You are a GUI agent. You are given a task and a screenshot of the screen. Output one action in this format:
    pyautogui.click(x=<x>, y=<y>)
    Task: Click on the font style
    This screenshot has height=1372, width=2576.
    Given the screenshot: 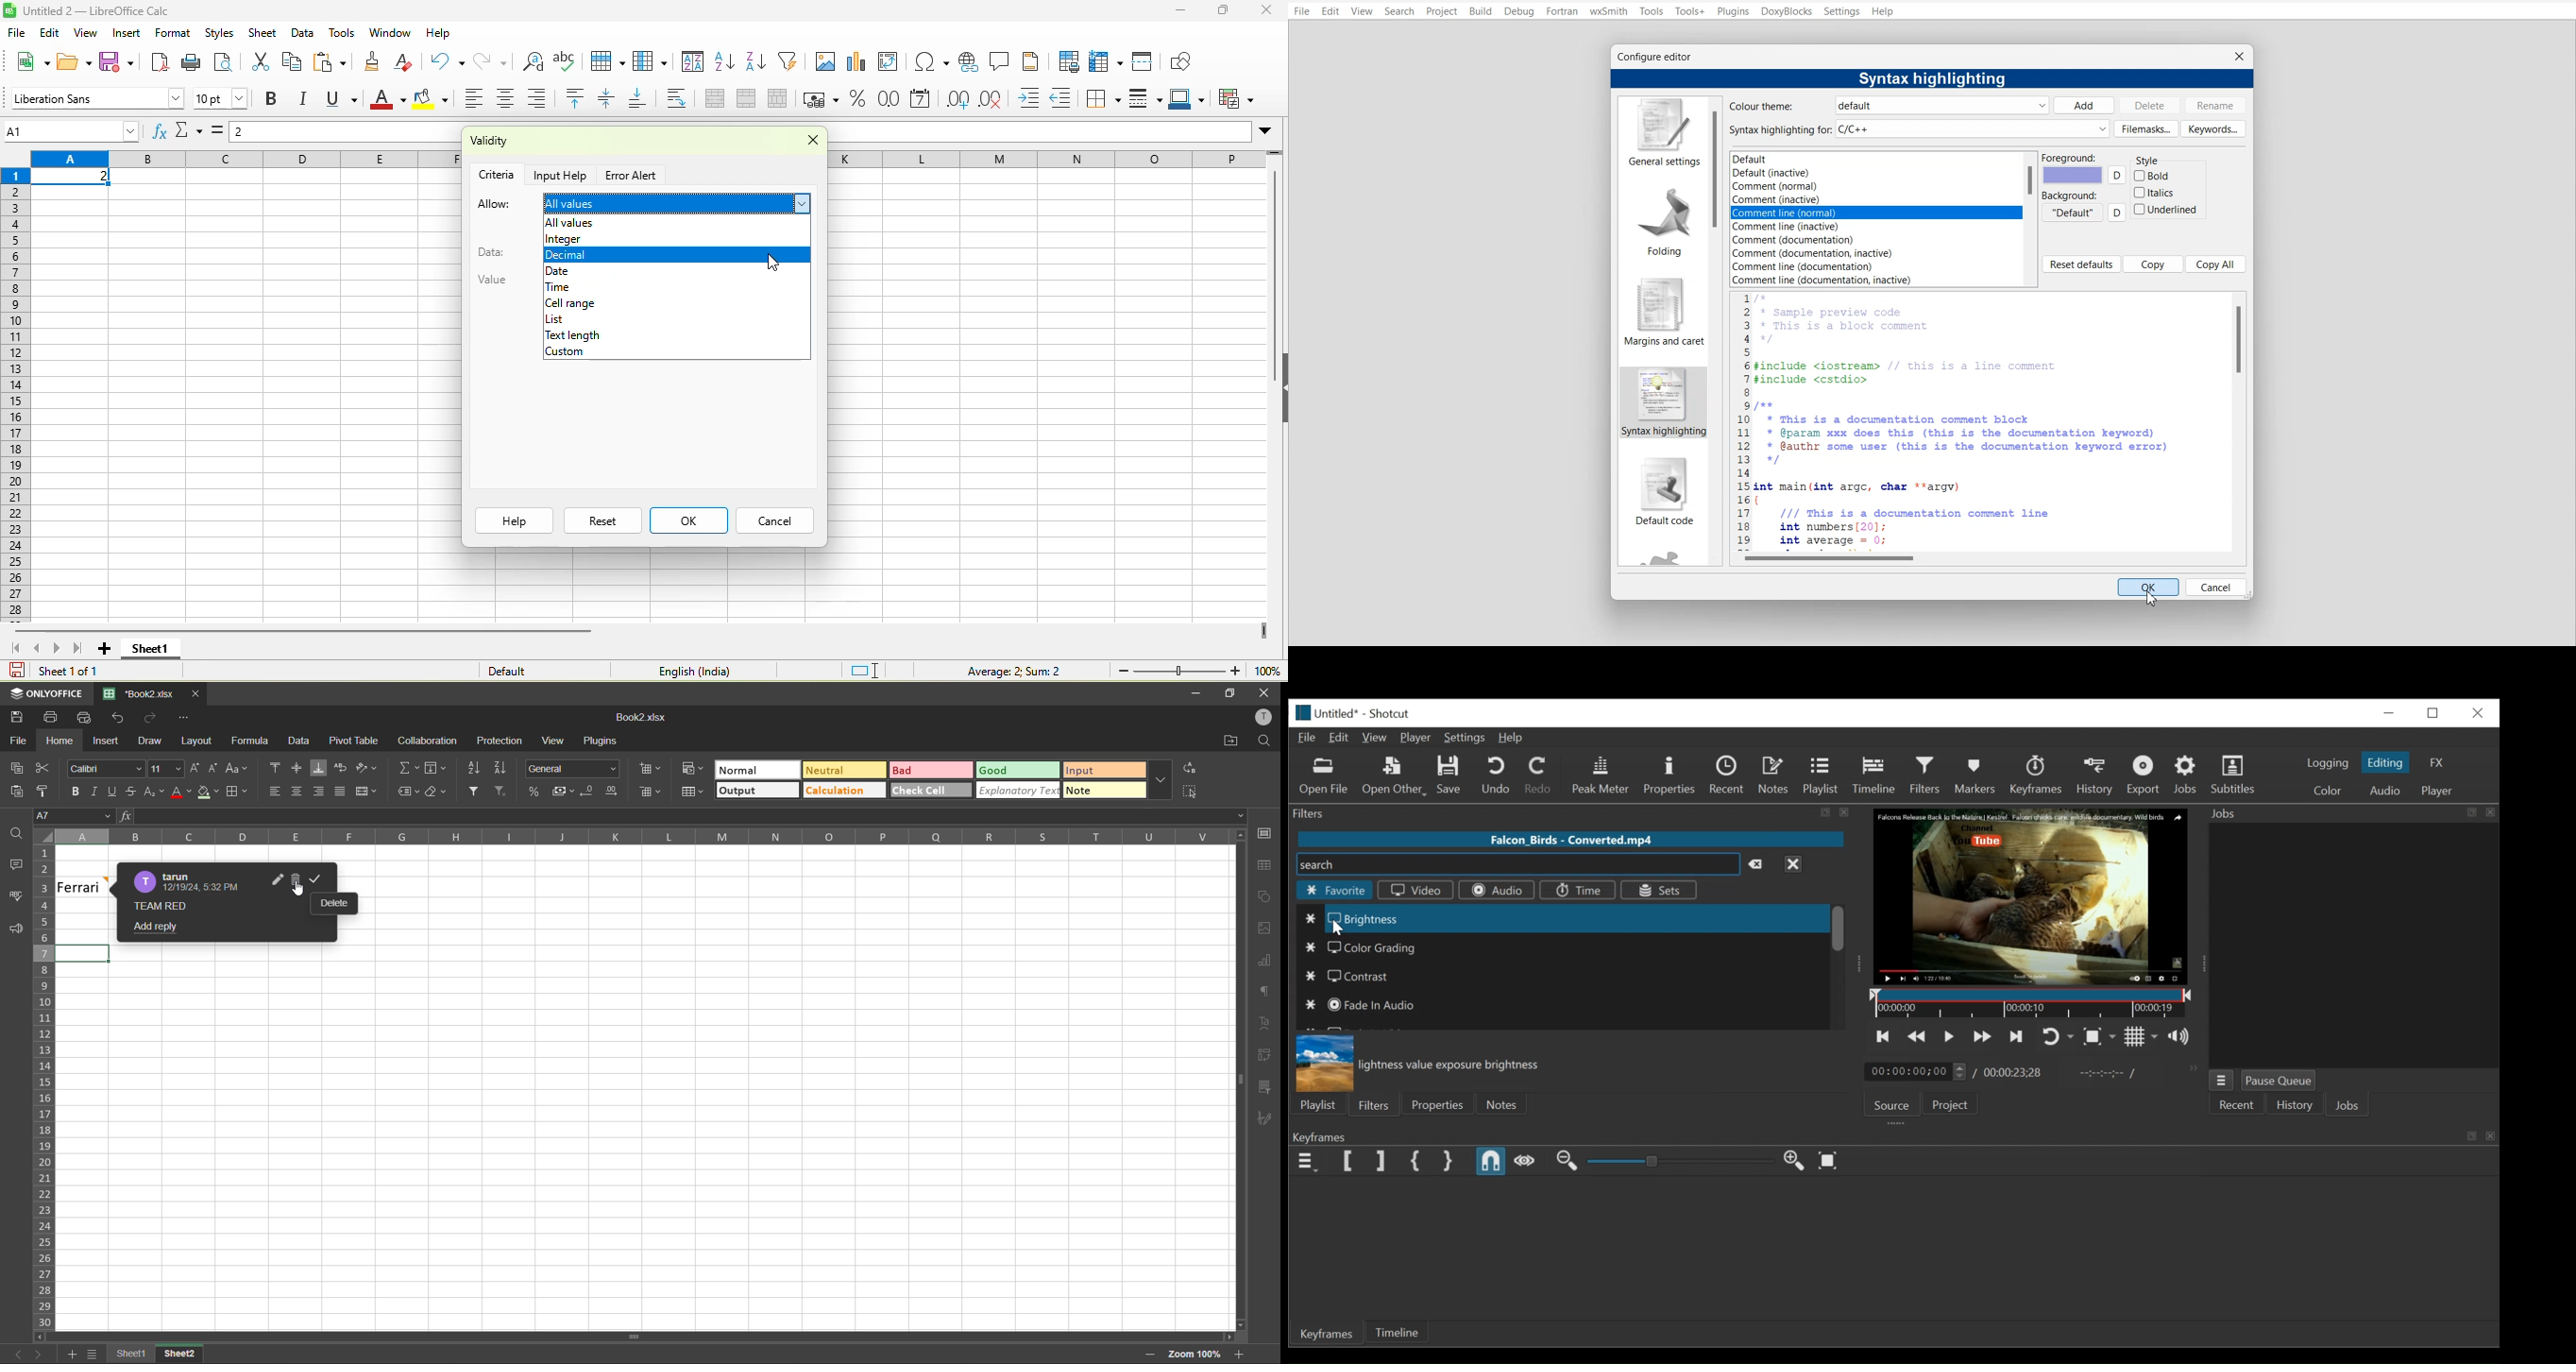 What is the action you would take?
    pyautogui.click(x=105, y=769)
    